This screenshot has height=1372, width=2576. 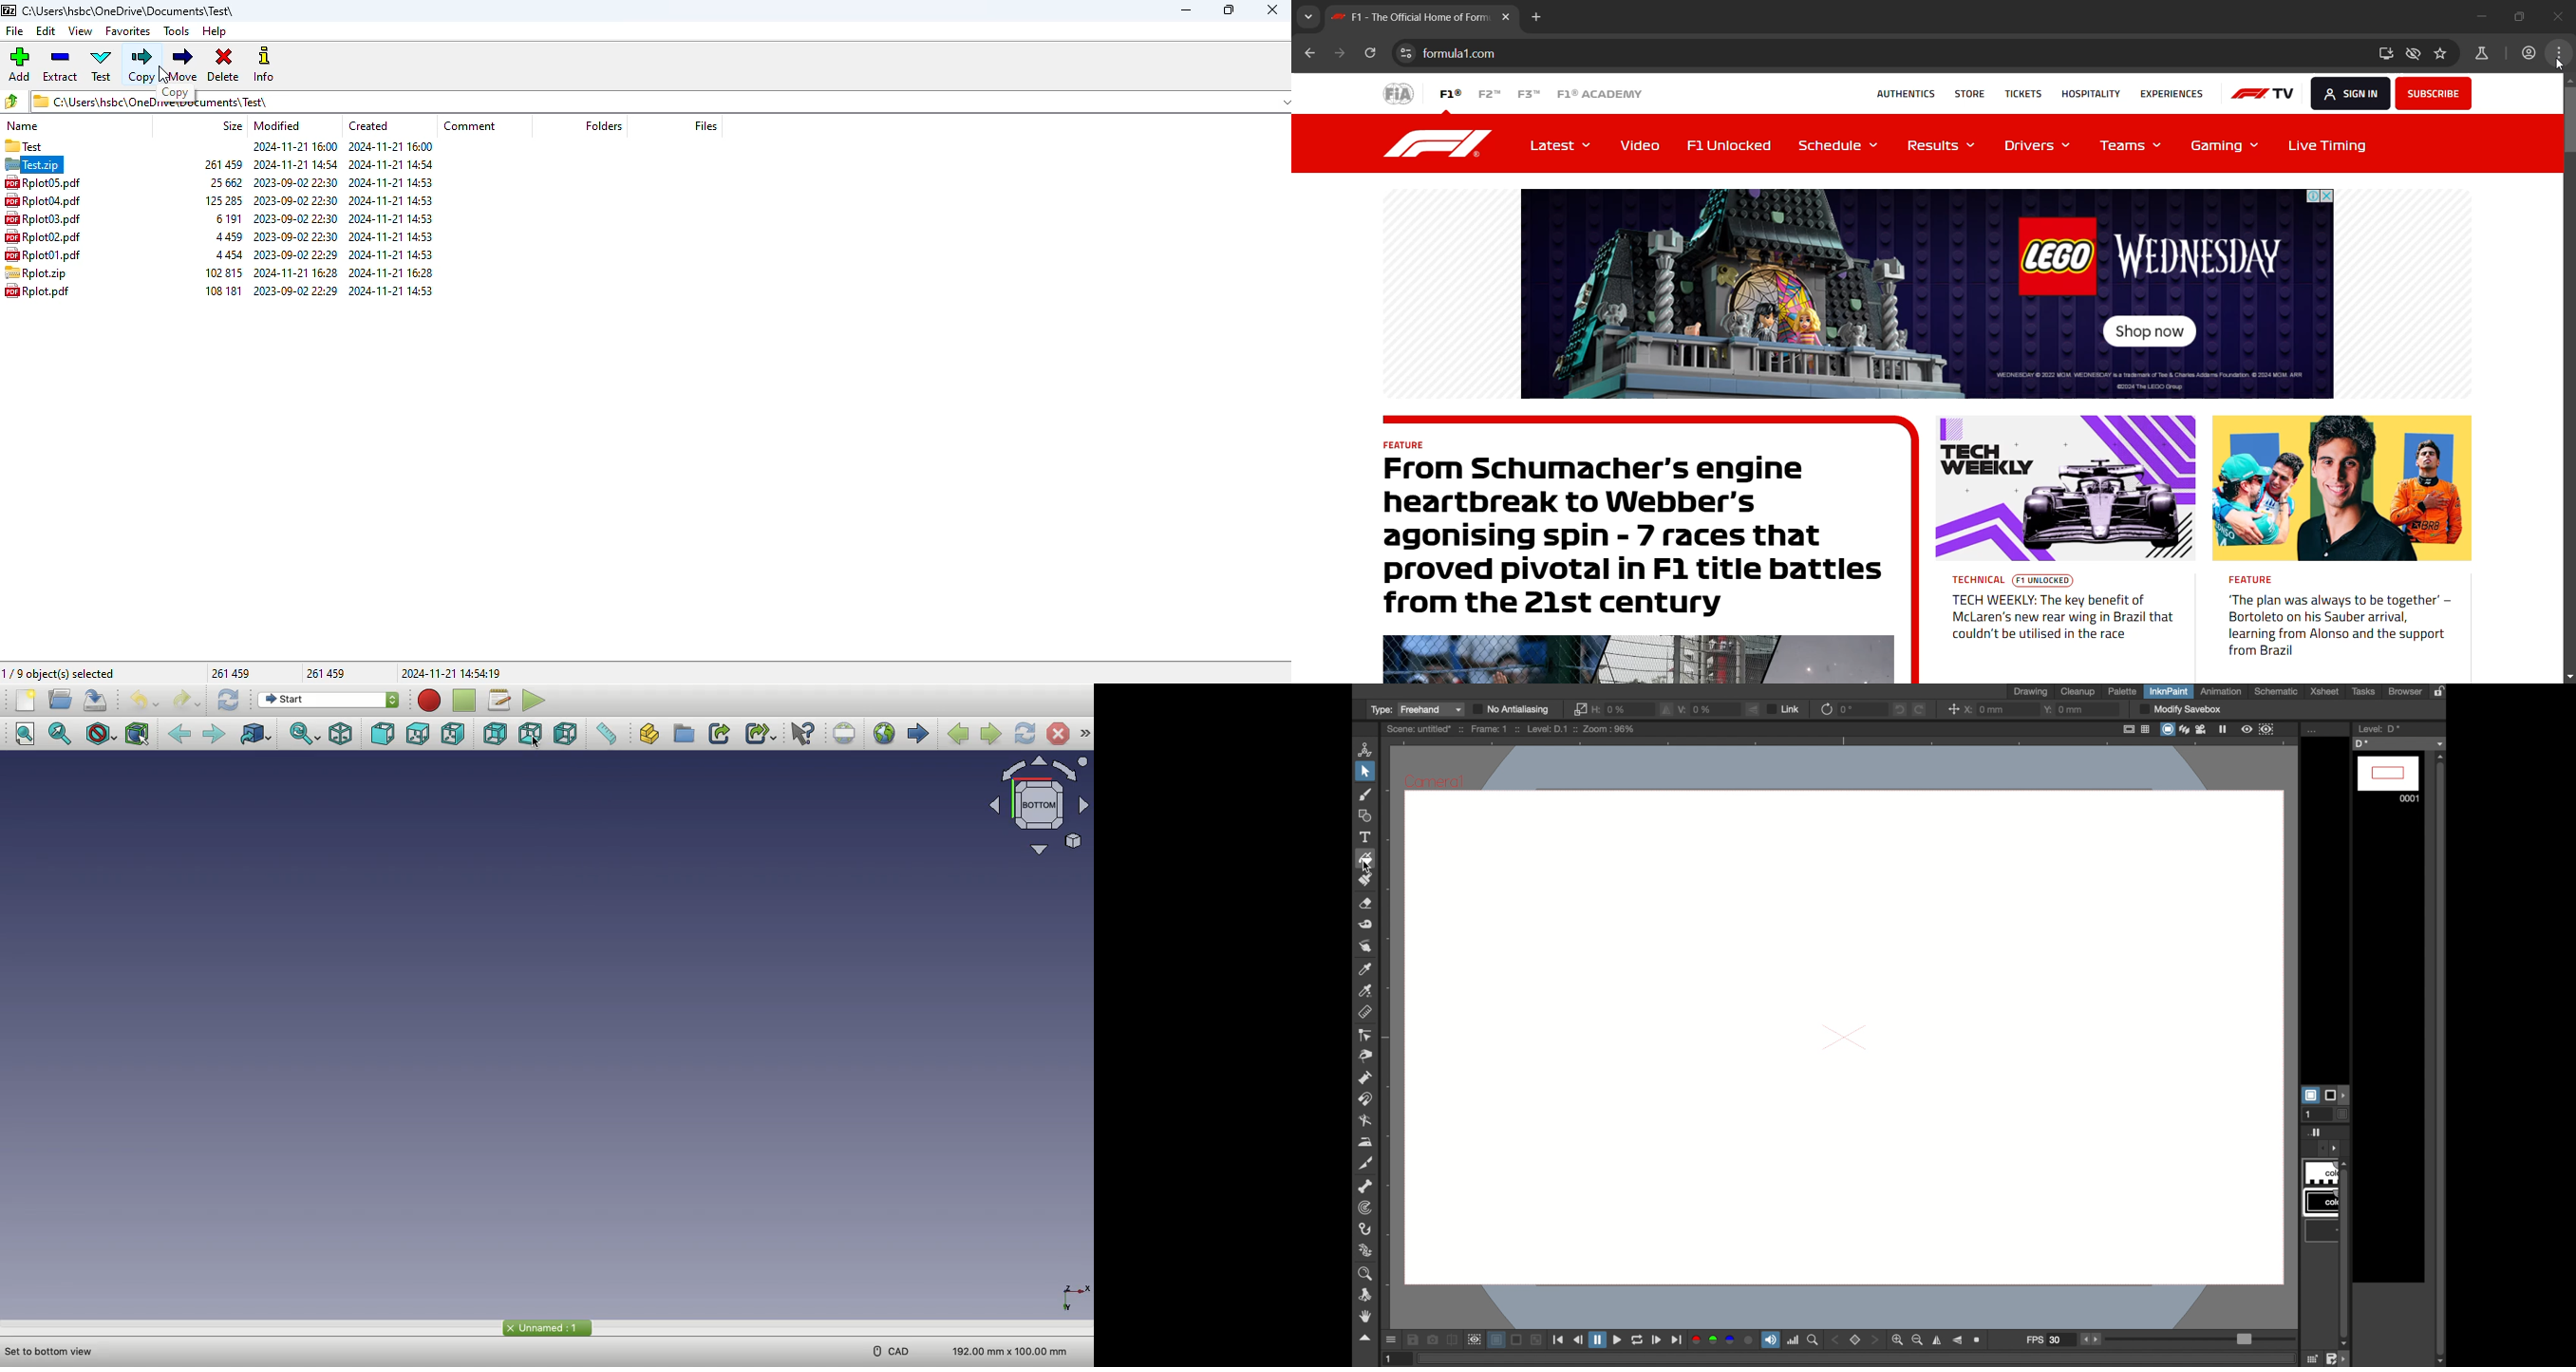 What do you see at coordinates (163, 75) in the screenshot?
I see `cursor` at bounding box center [163, 75].